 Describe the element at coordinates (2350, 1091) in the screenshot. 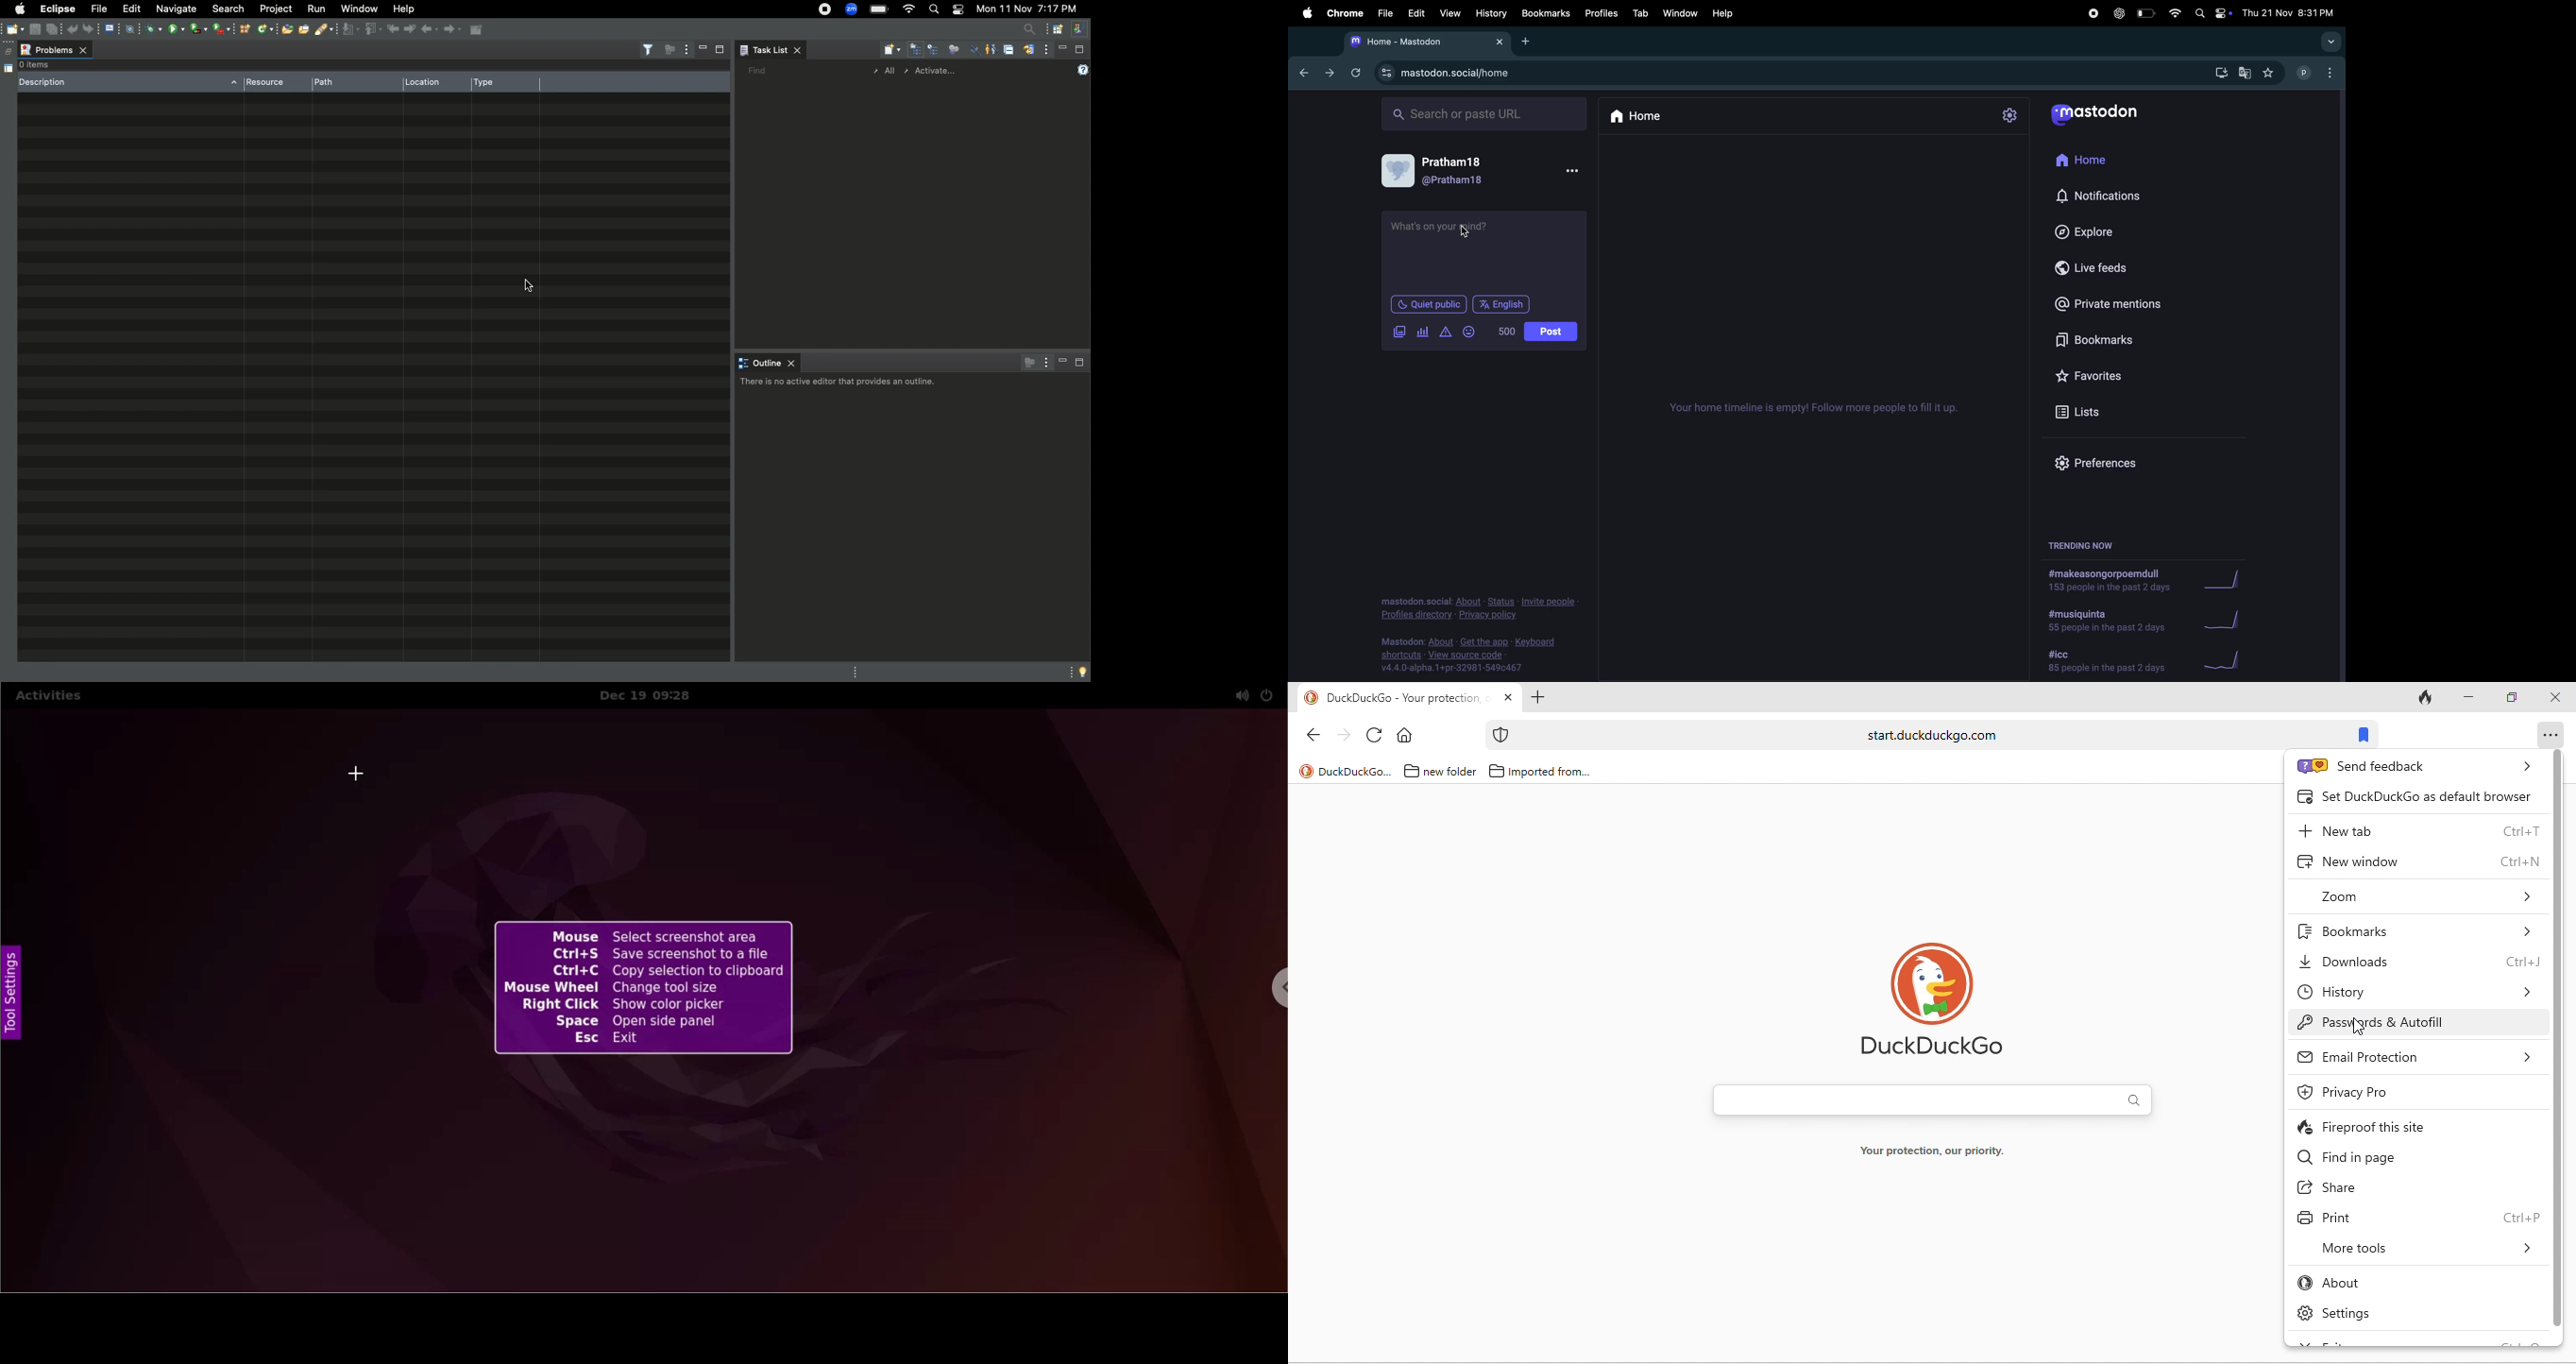

I see `privacy pro` at that location.